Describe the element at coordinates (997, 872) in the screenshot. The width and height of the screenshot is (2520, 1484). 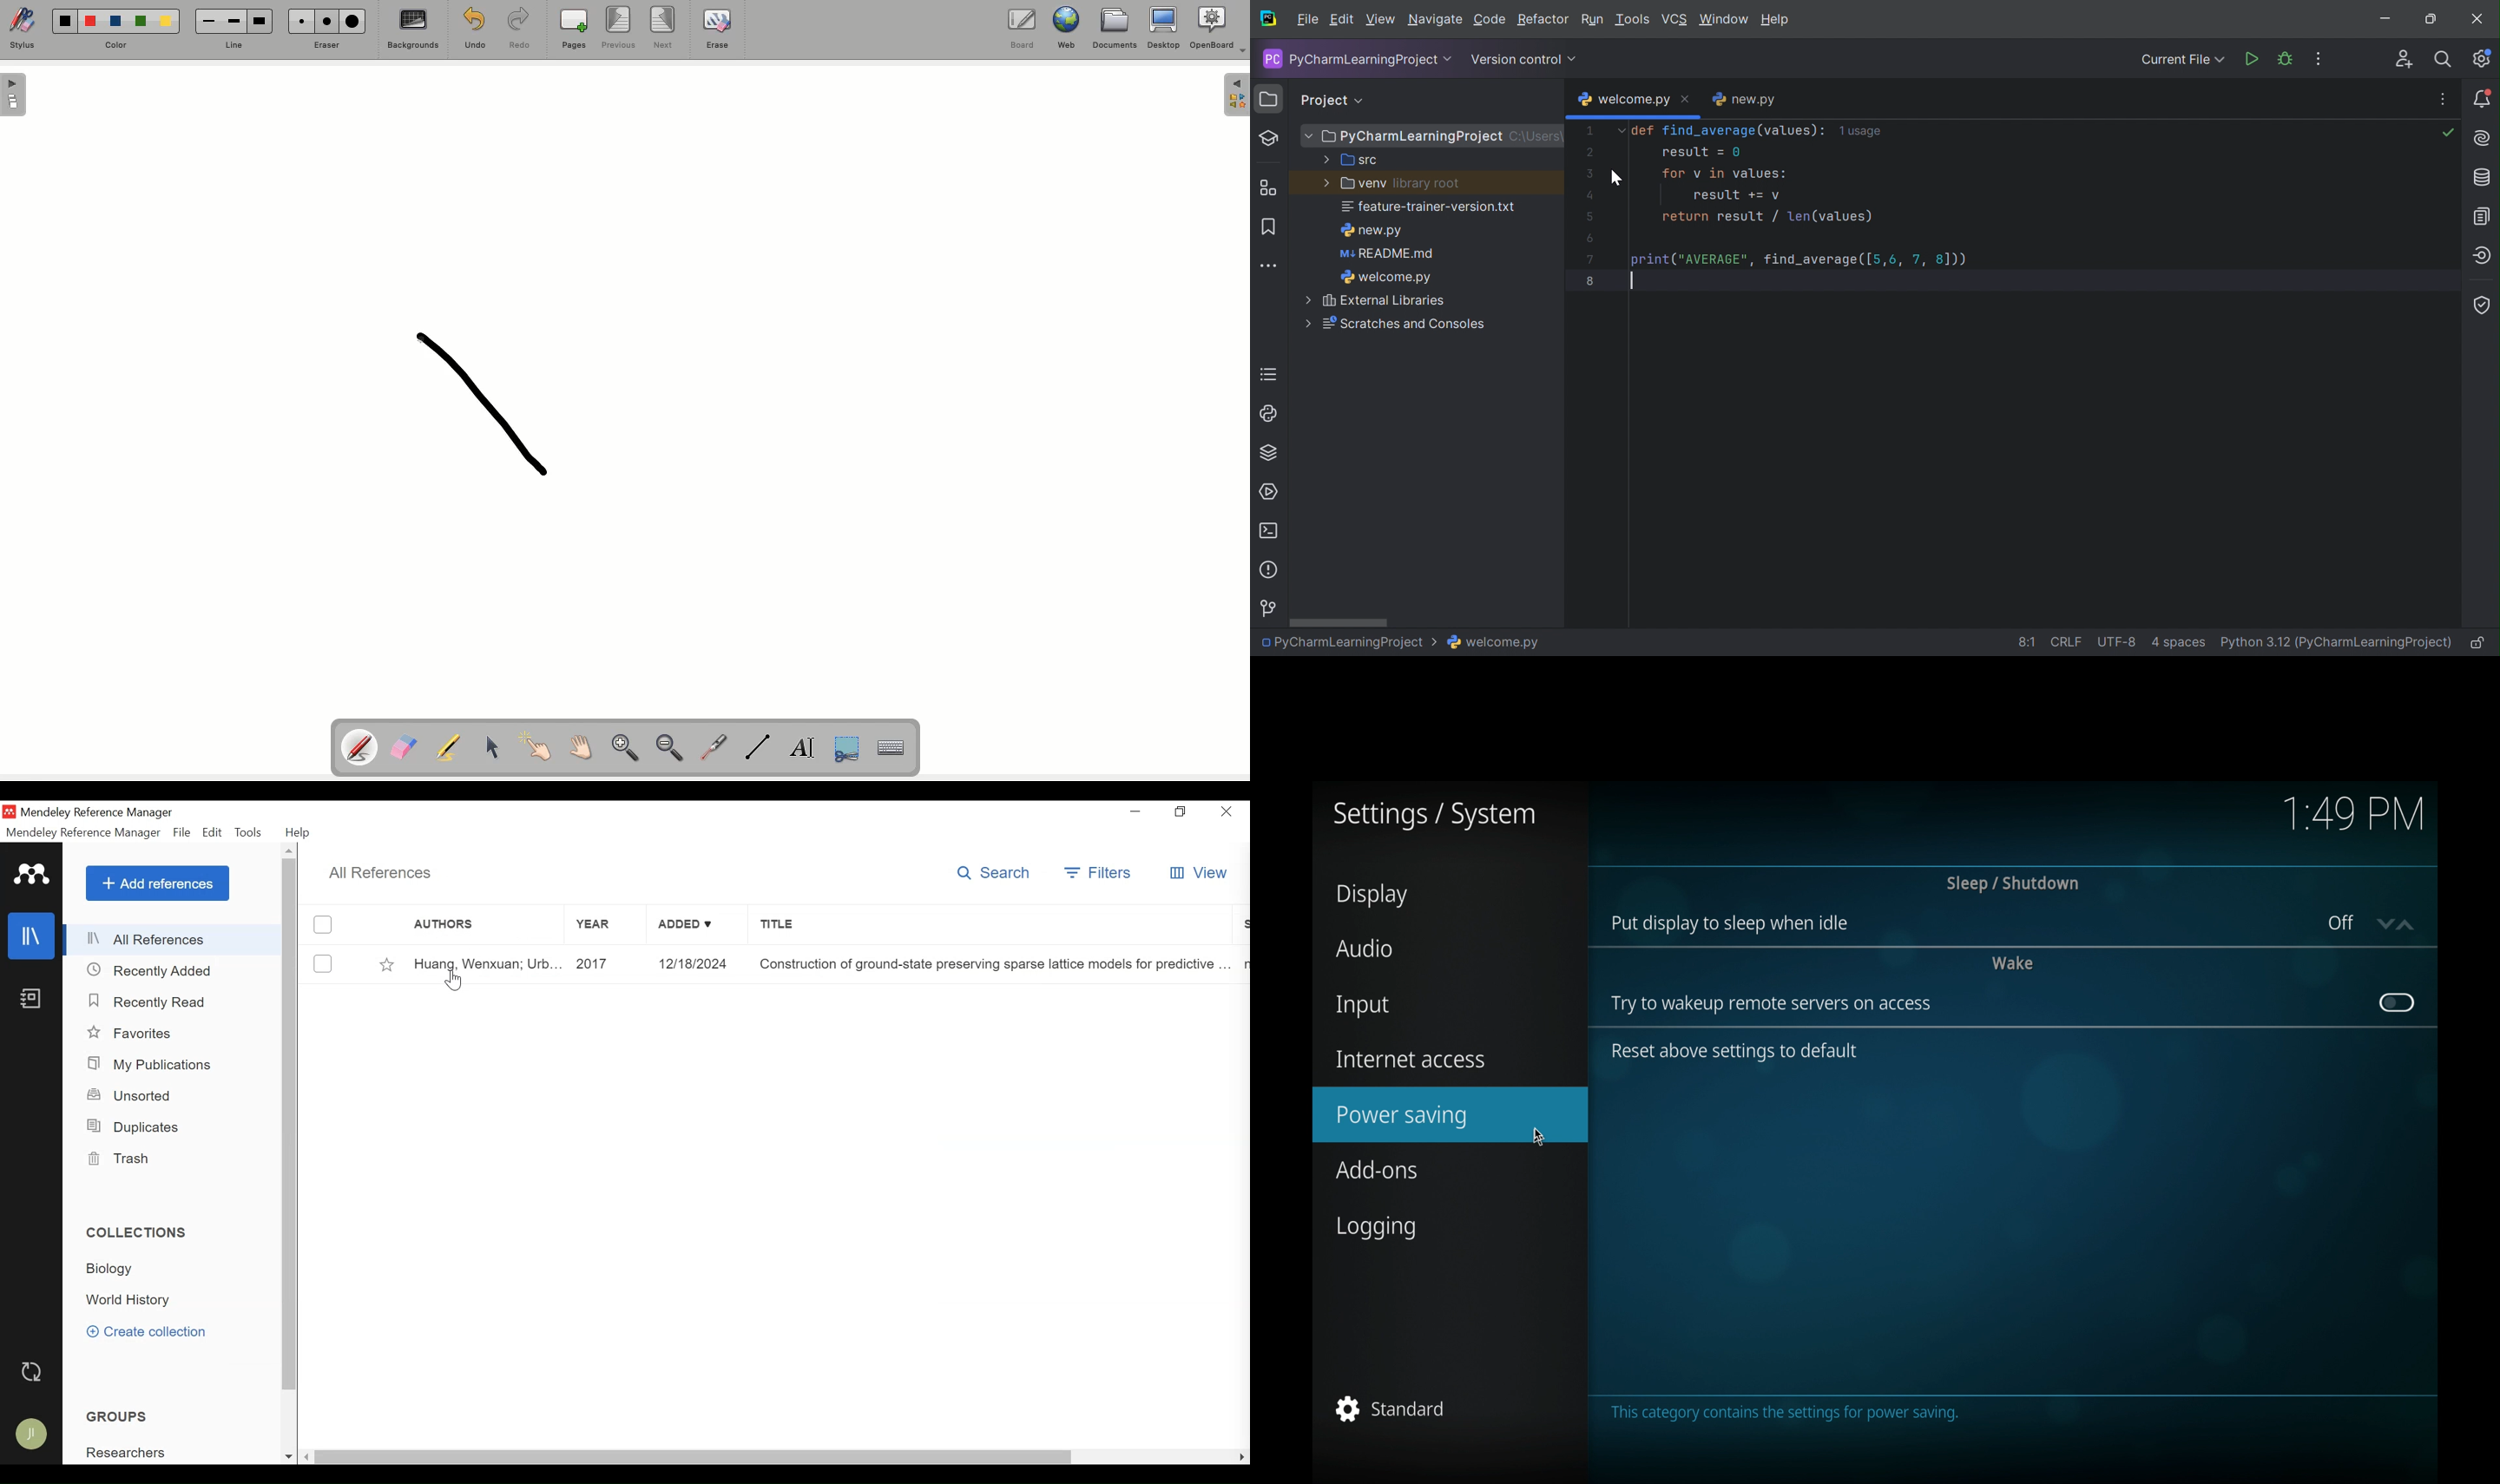
I see `Search` at that location.